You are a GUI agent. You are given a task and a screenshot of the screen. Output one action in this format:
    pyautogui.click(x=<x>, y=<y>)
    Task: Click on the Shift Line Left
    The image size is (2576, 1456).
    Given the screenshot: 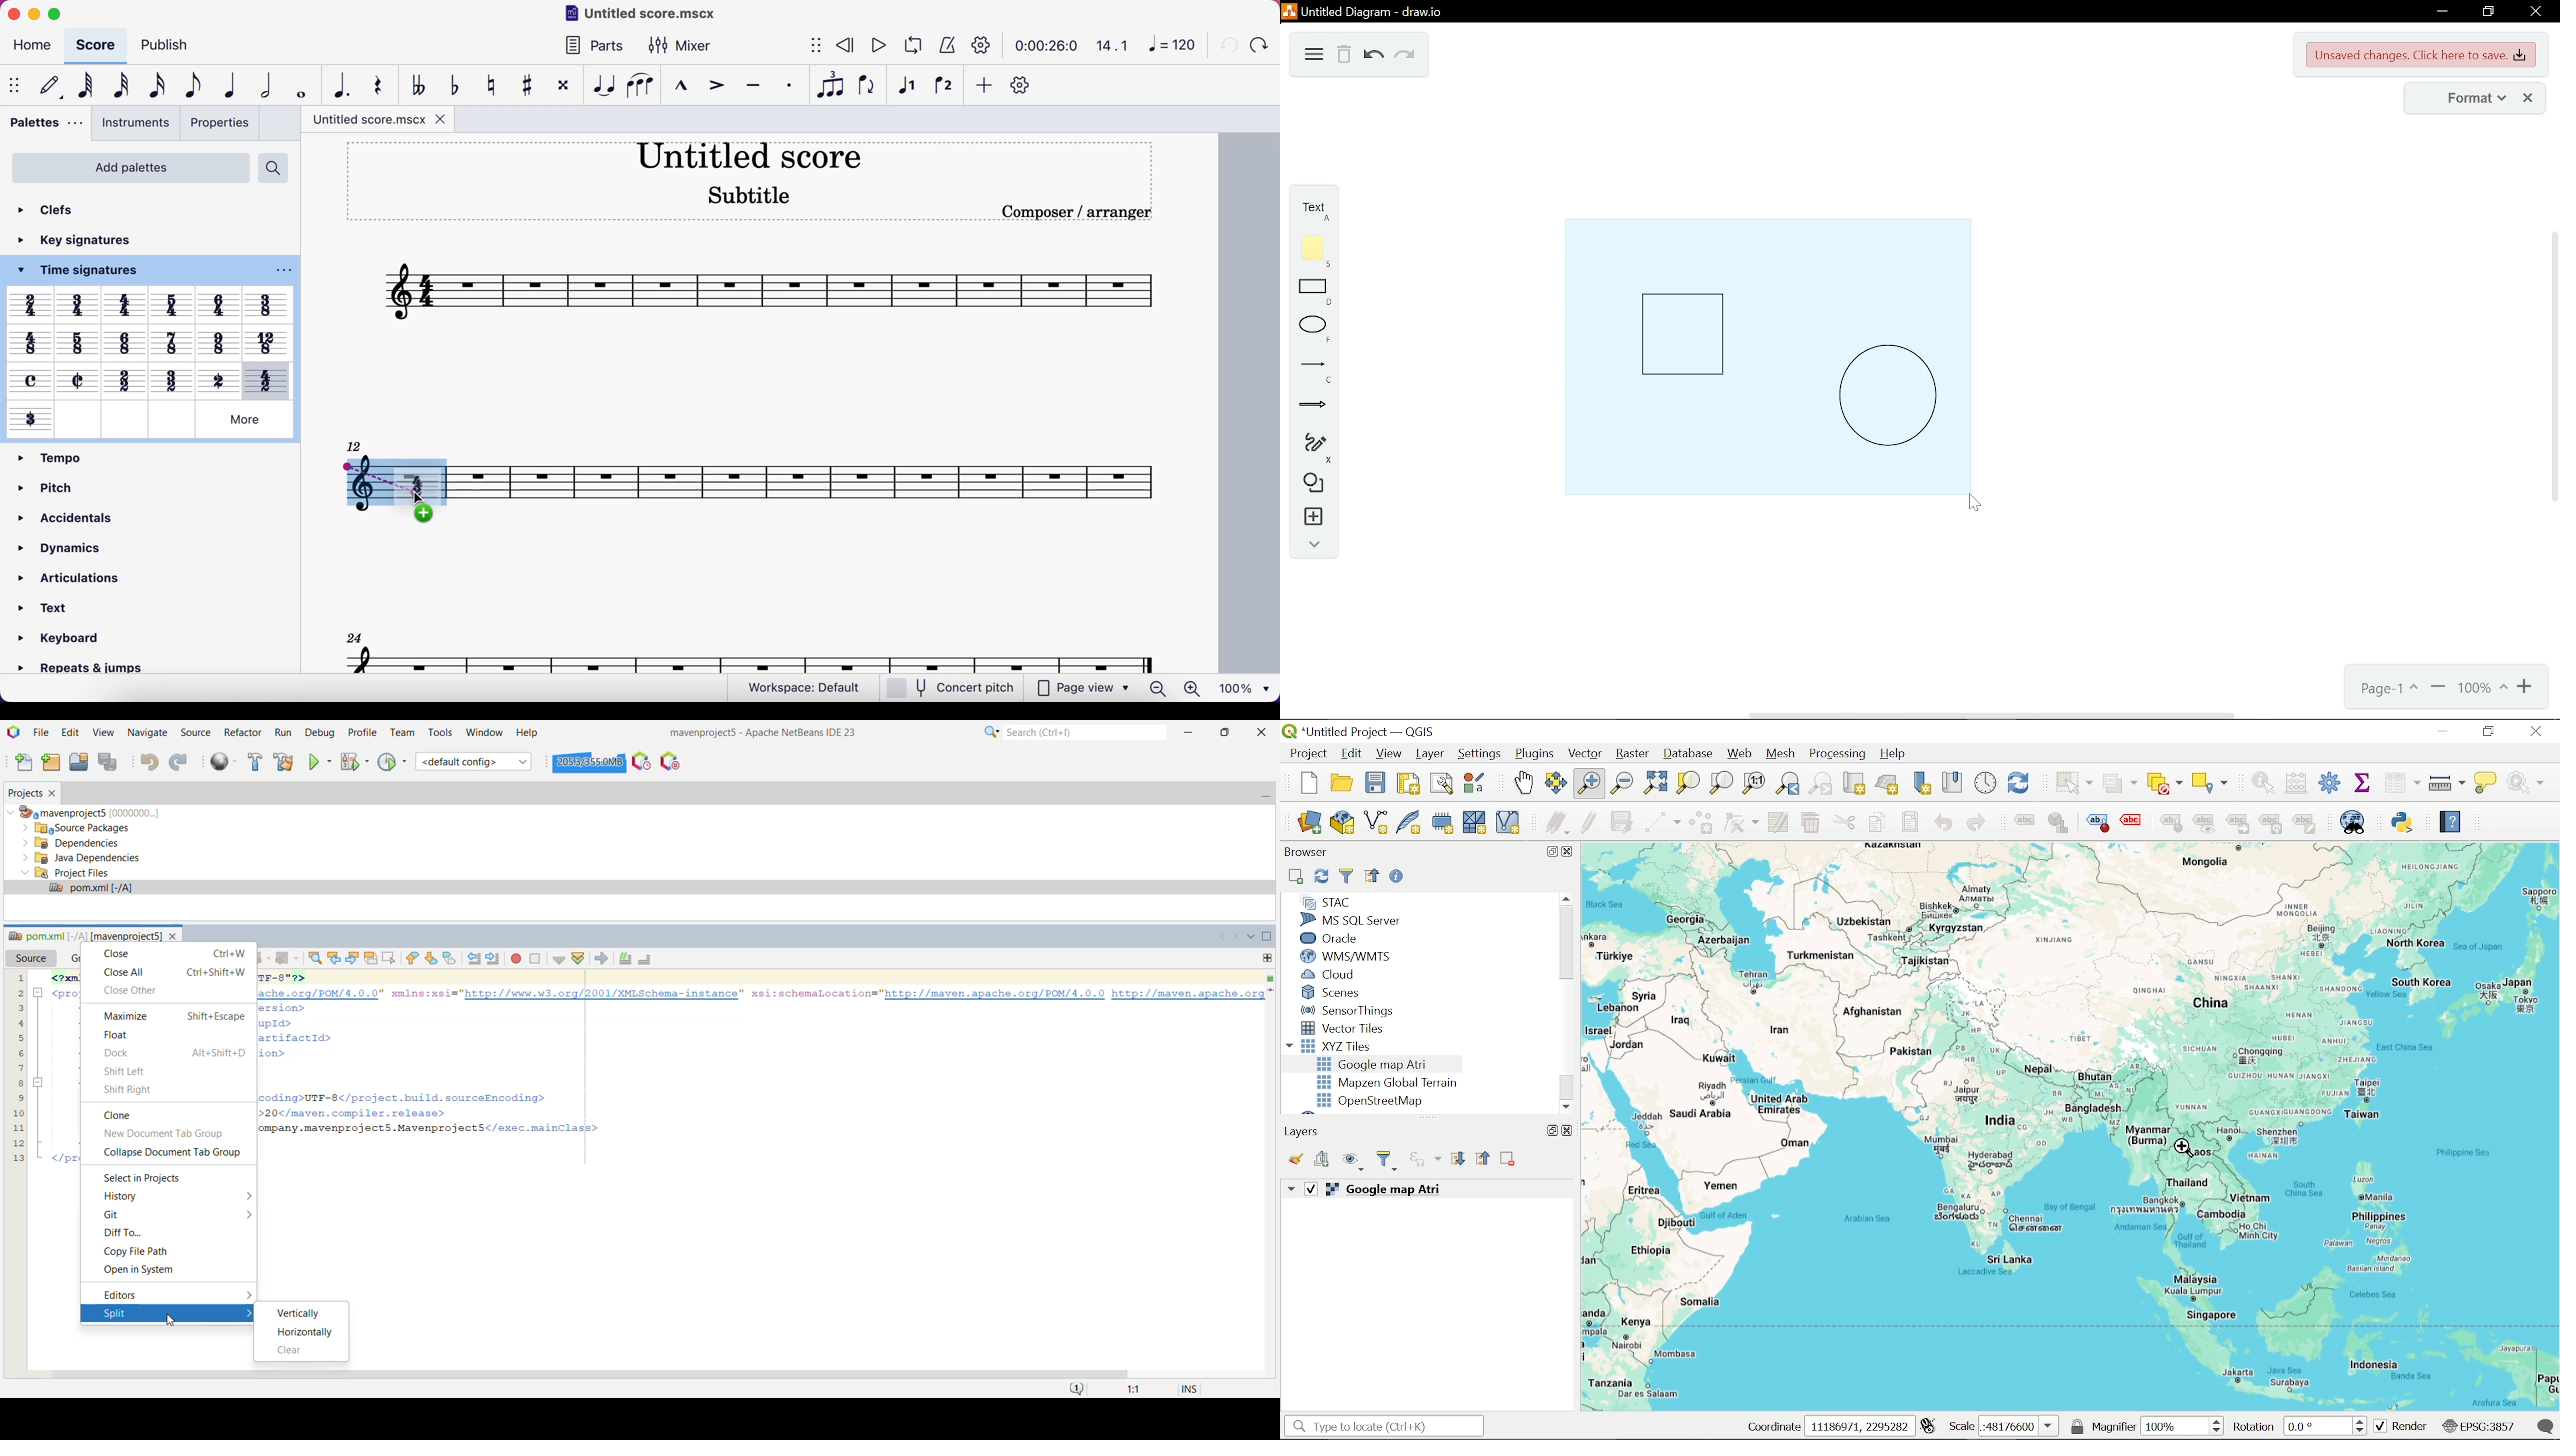 What is the action you would take?
    pyautogui.click(x=473, y=959)
    